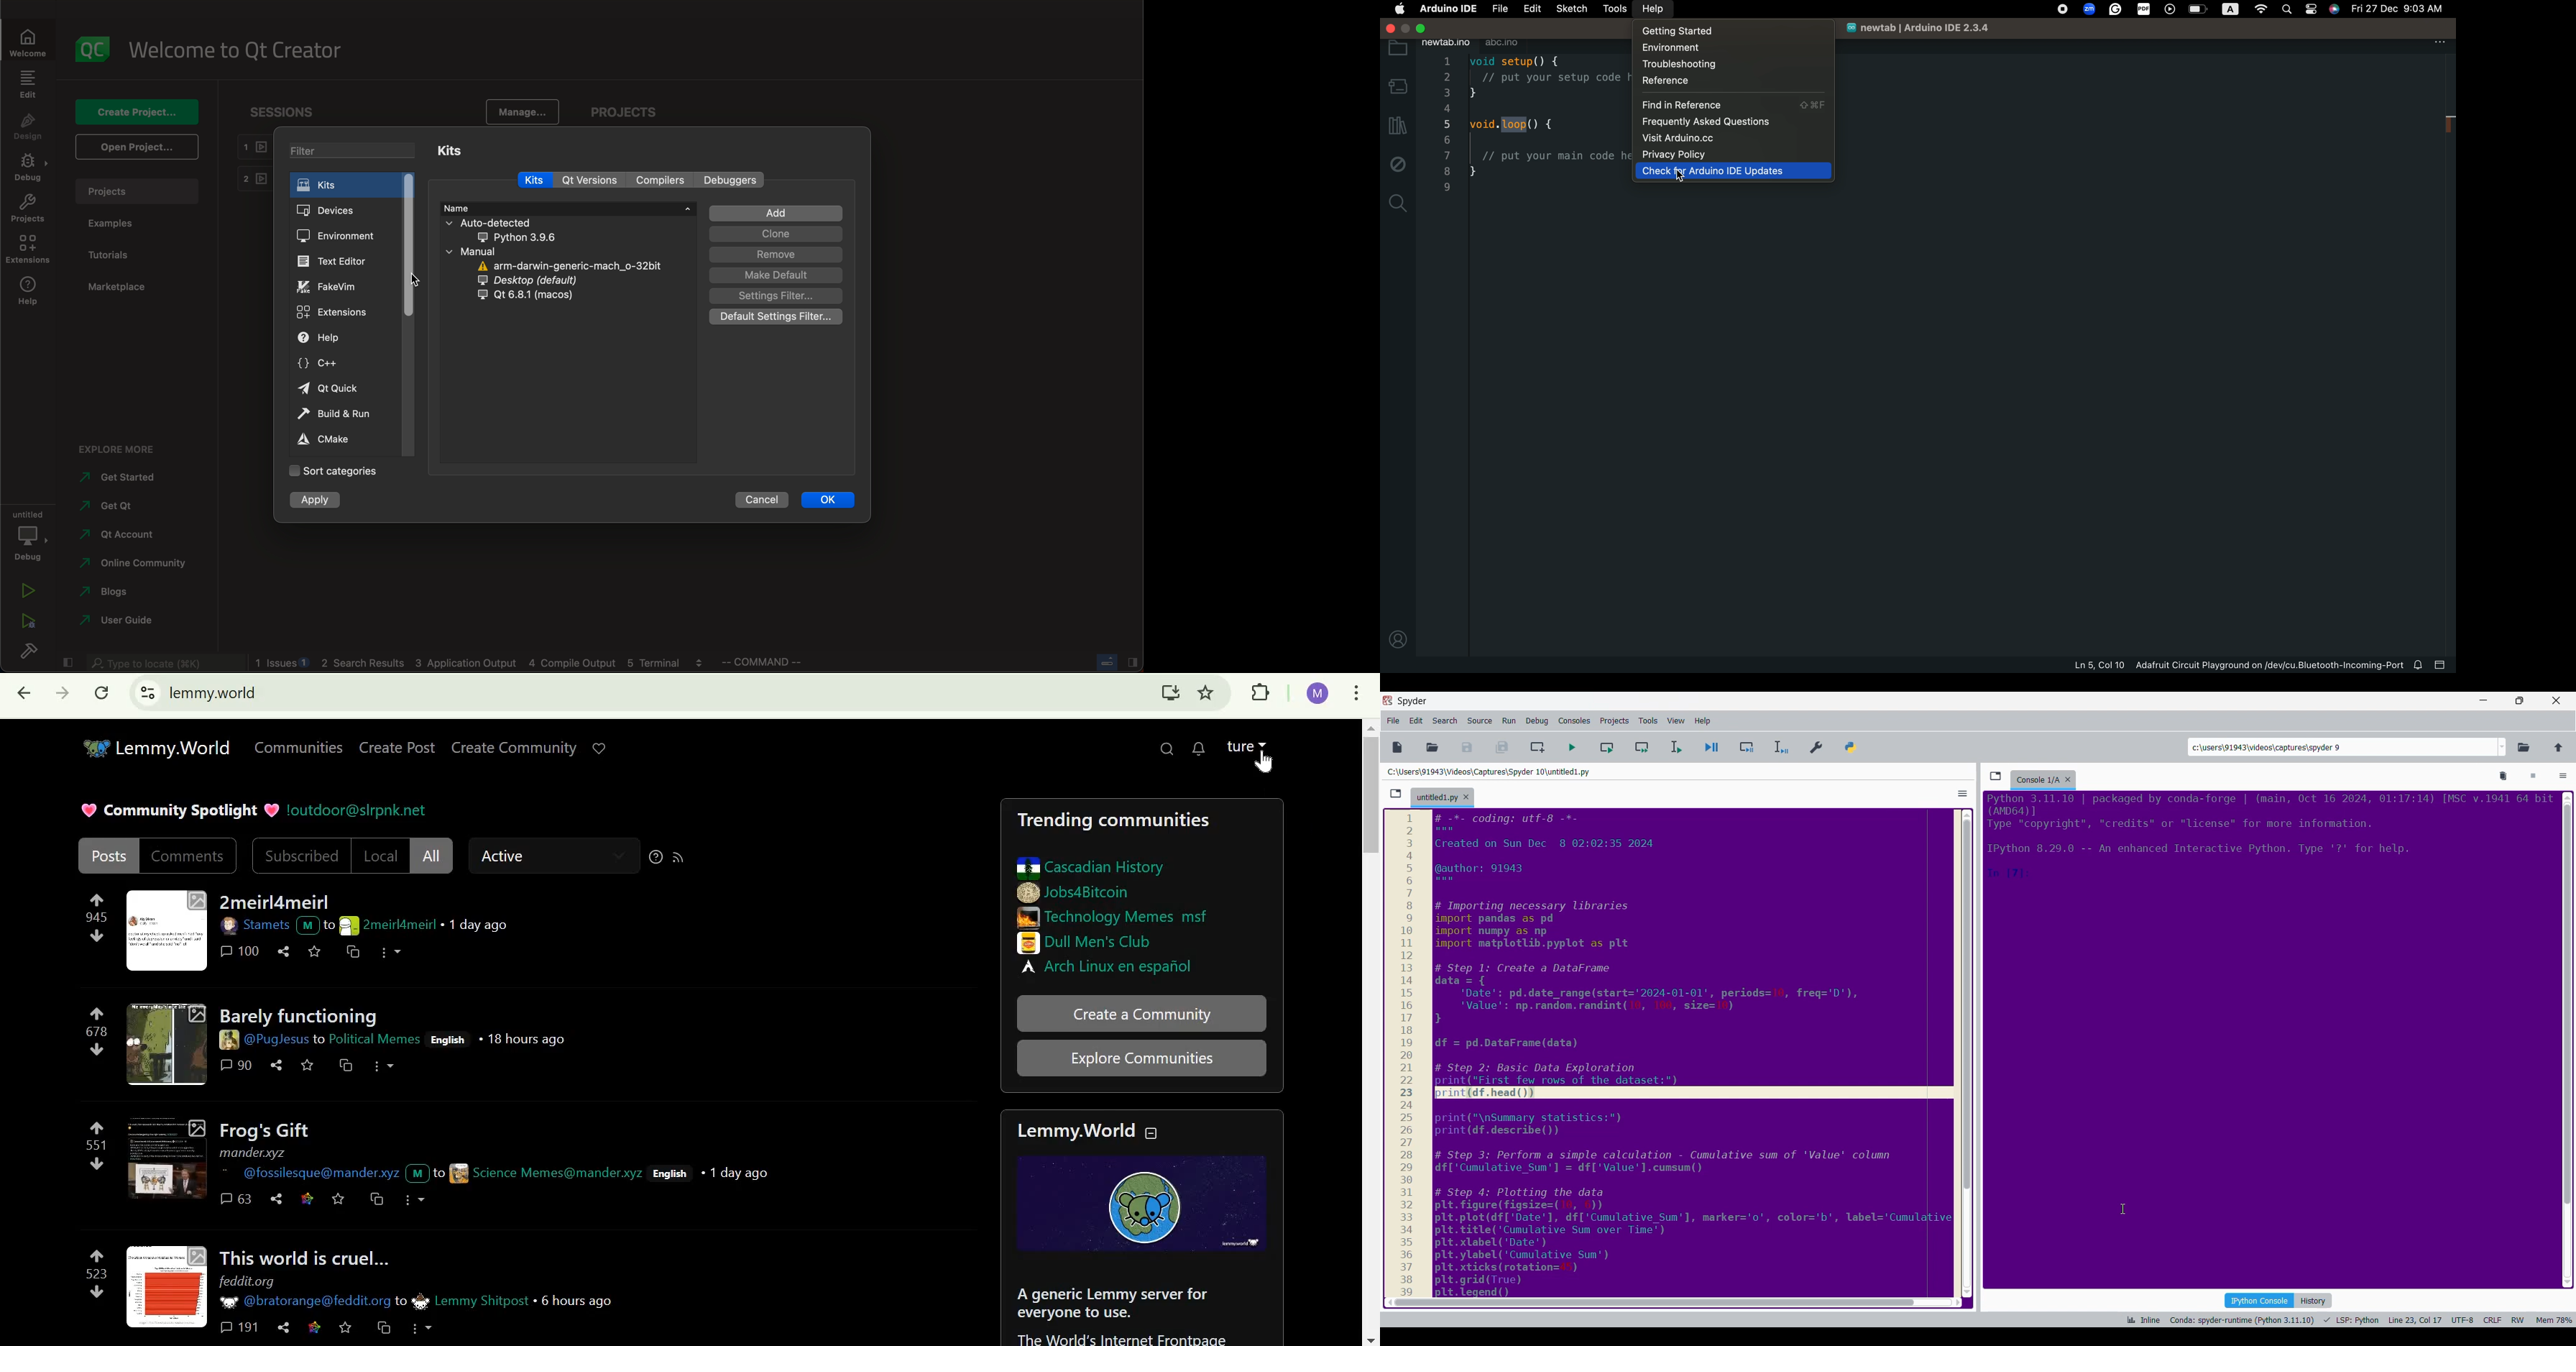 The width and height of the screenshot is (2576, 1372). What do you see at coordinates (213, 692) in the screenshot?
I see `lemmy.world` at bounding box center [213, 692].